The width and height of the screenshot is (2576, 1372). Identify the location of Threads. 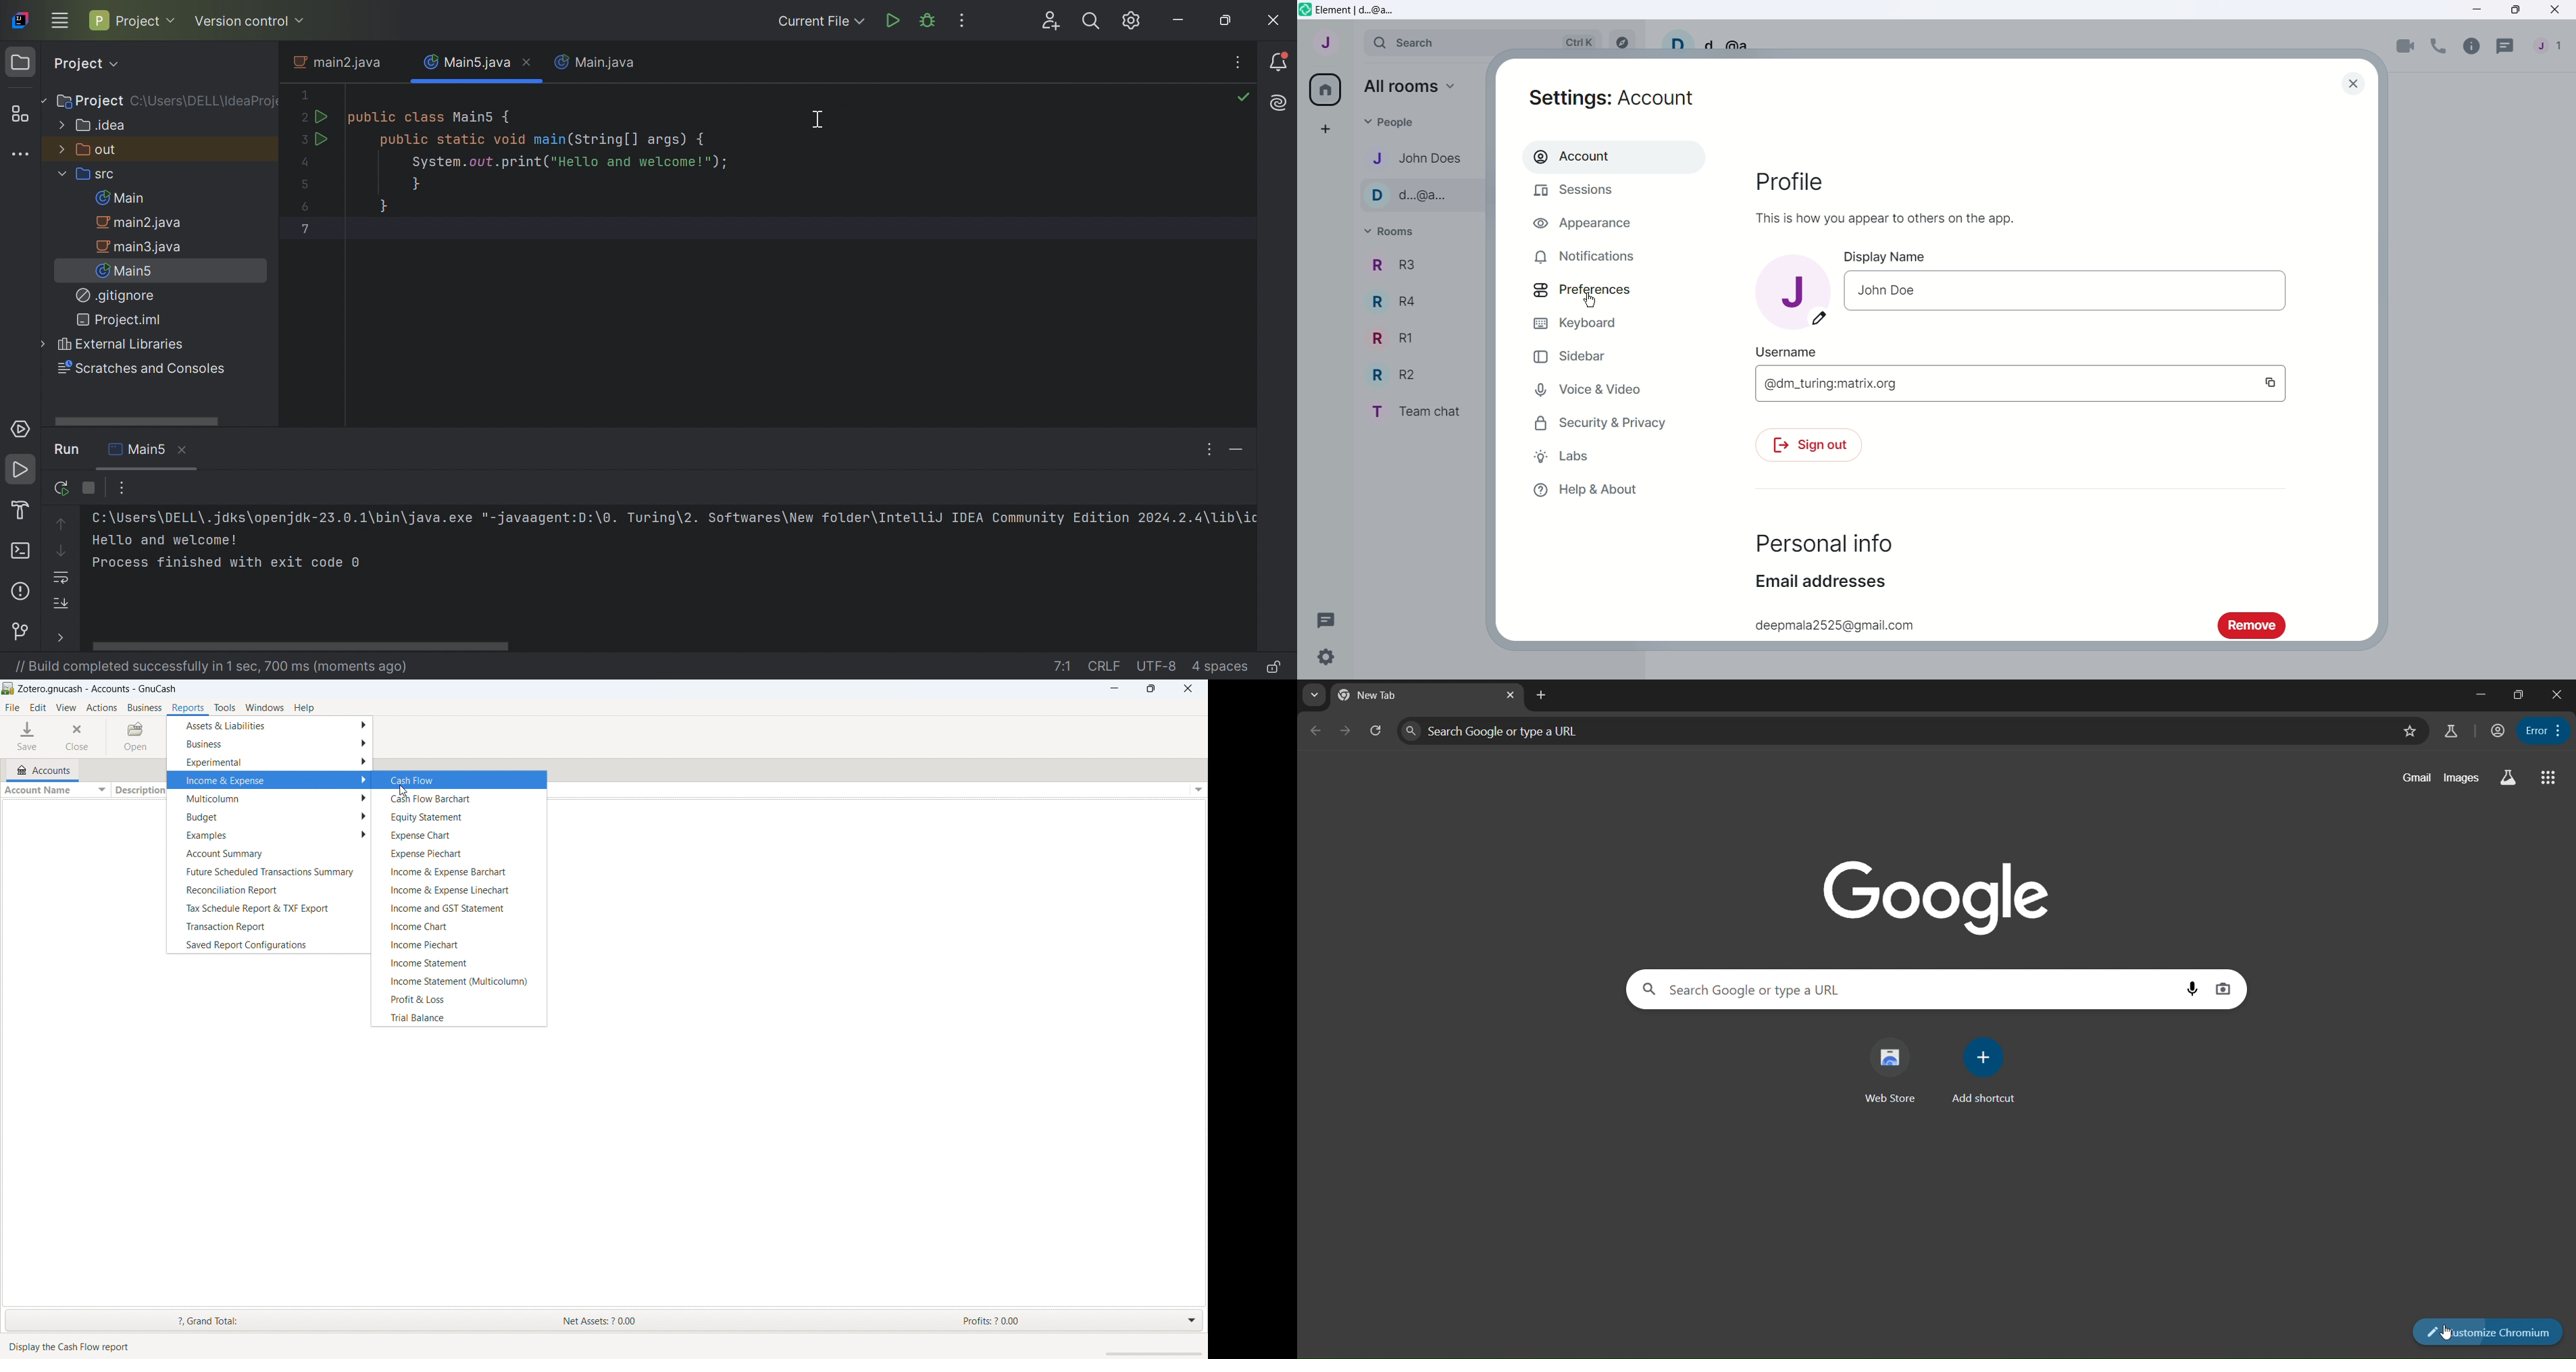
(1326, 620).